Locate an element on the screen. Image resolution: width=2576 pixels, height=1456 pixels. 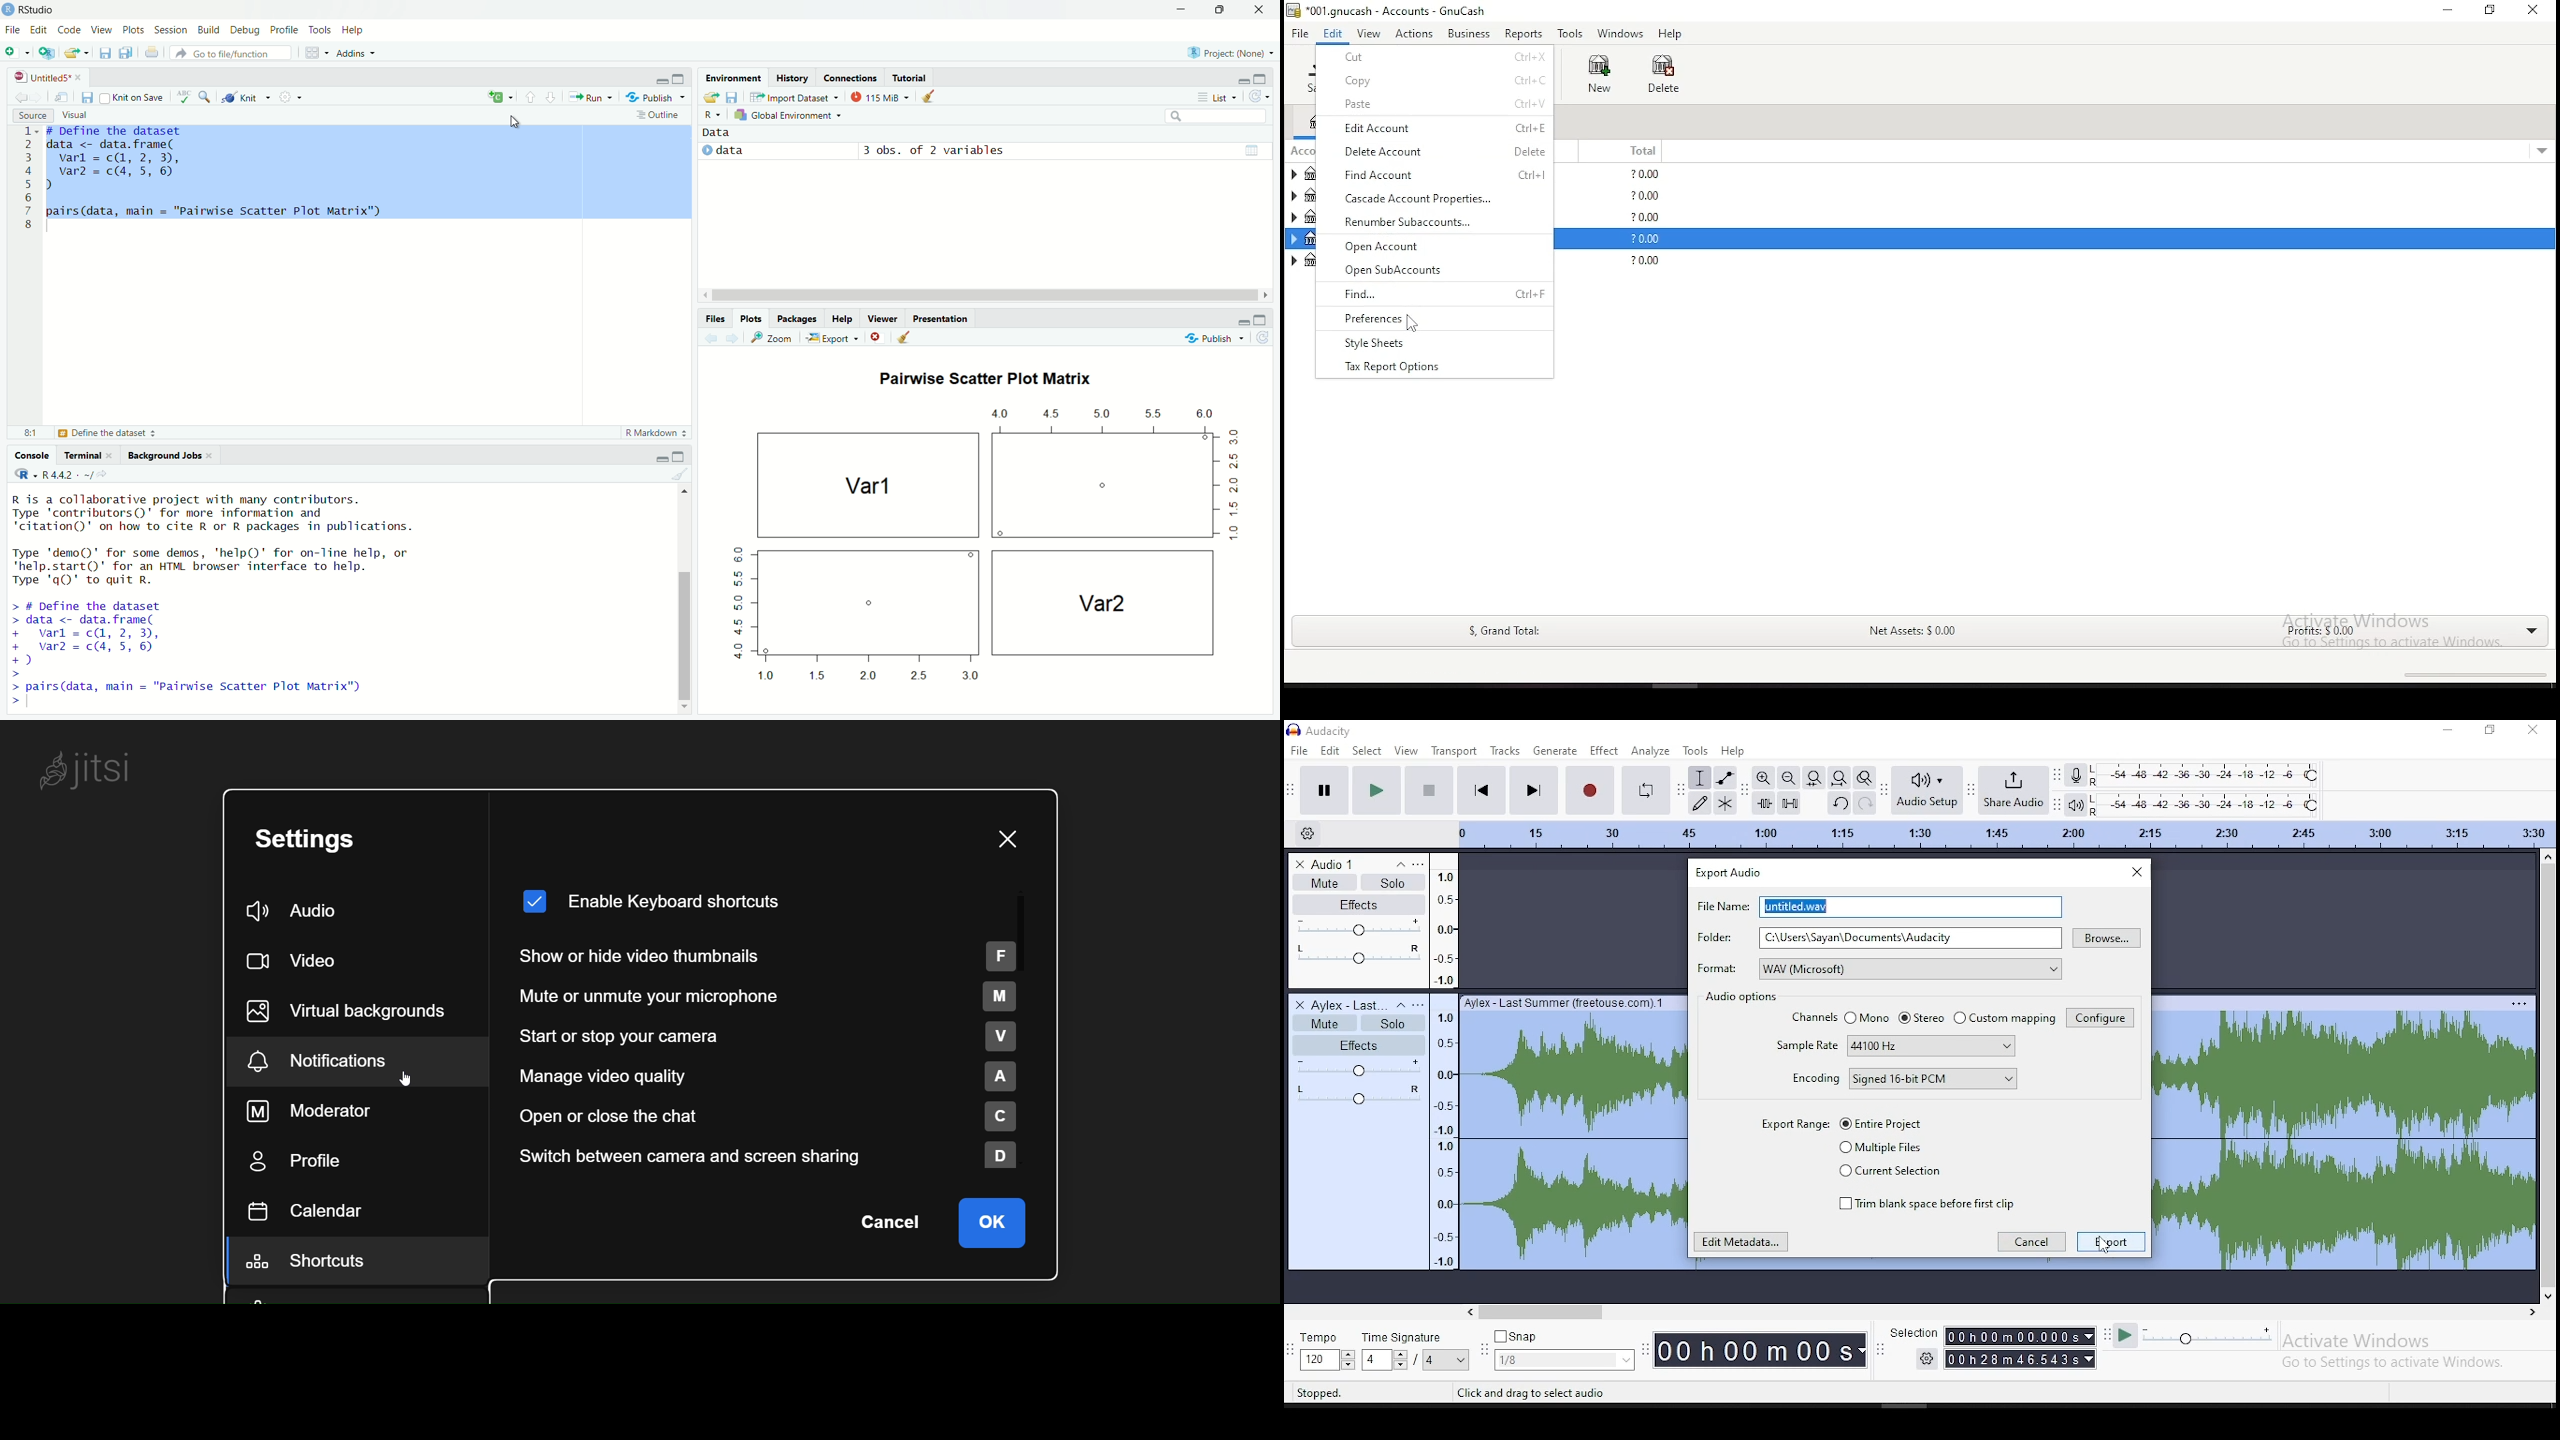
windows is located at coordinates (1619, 34).